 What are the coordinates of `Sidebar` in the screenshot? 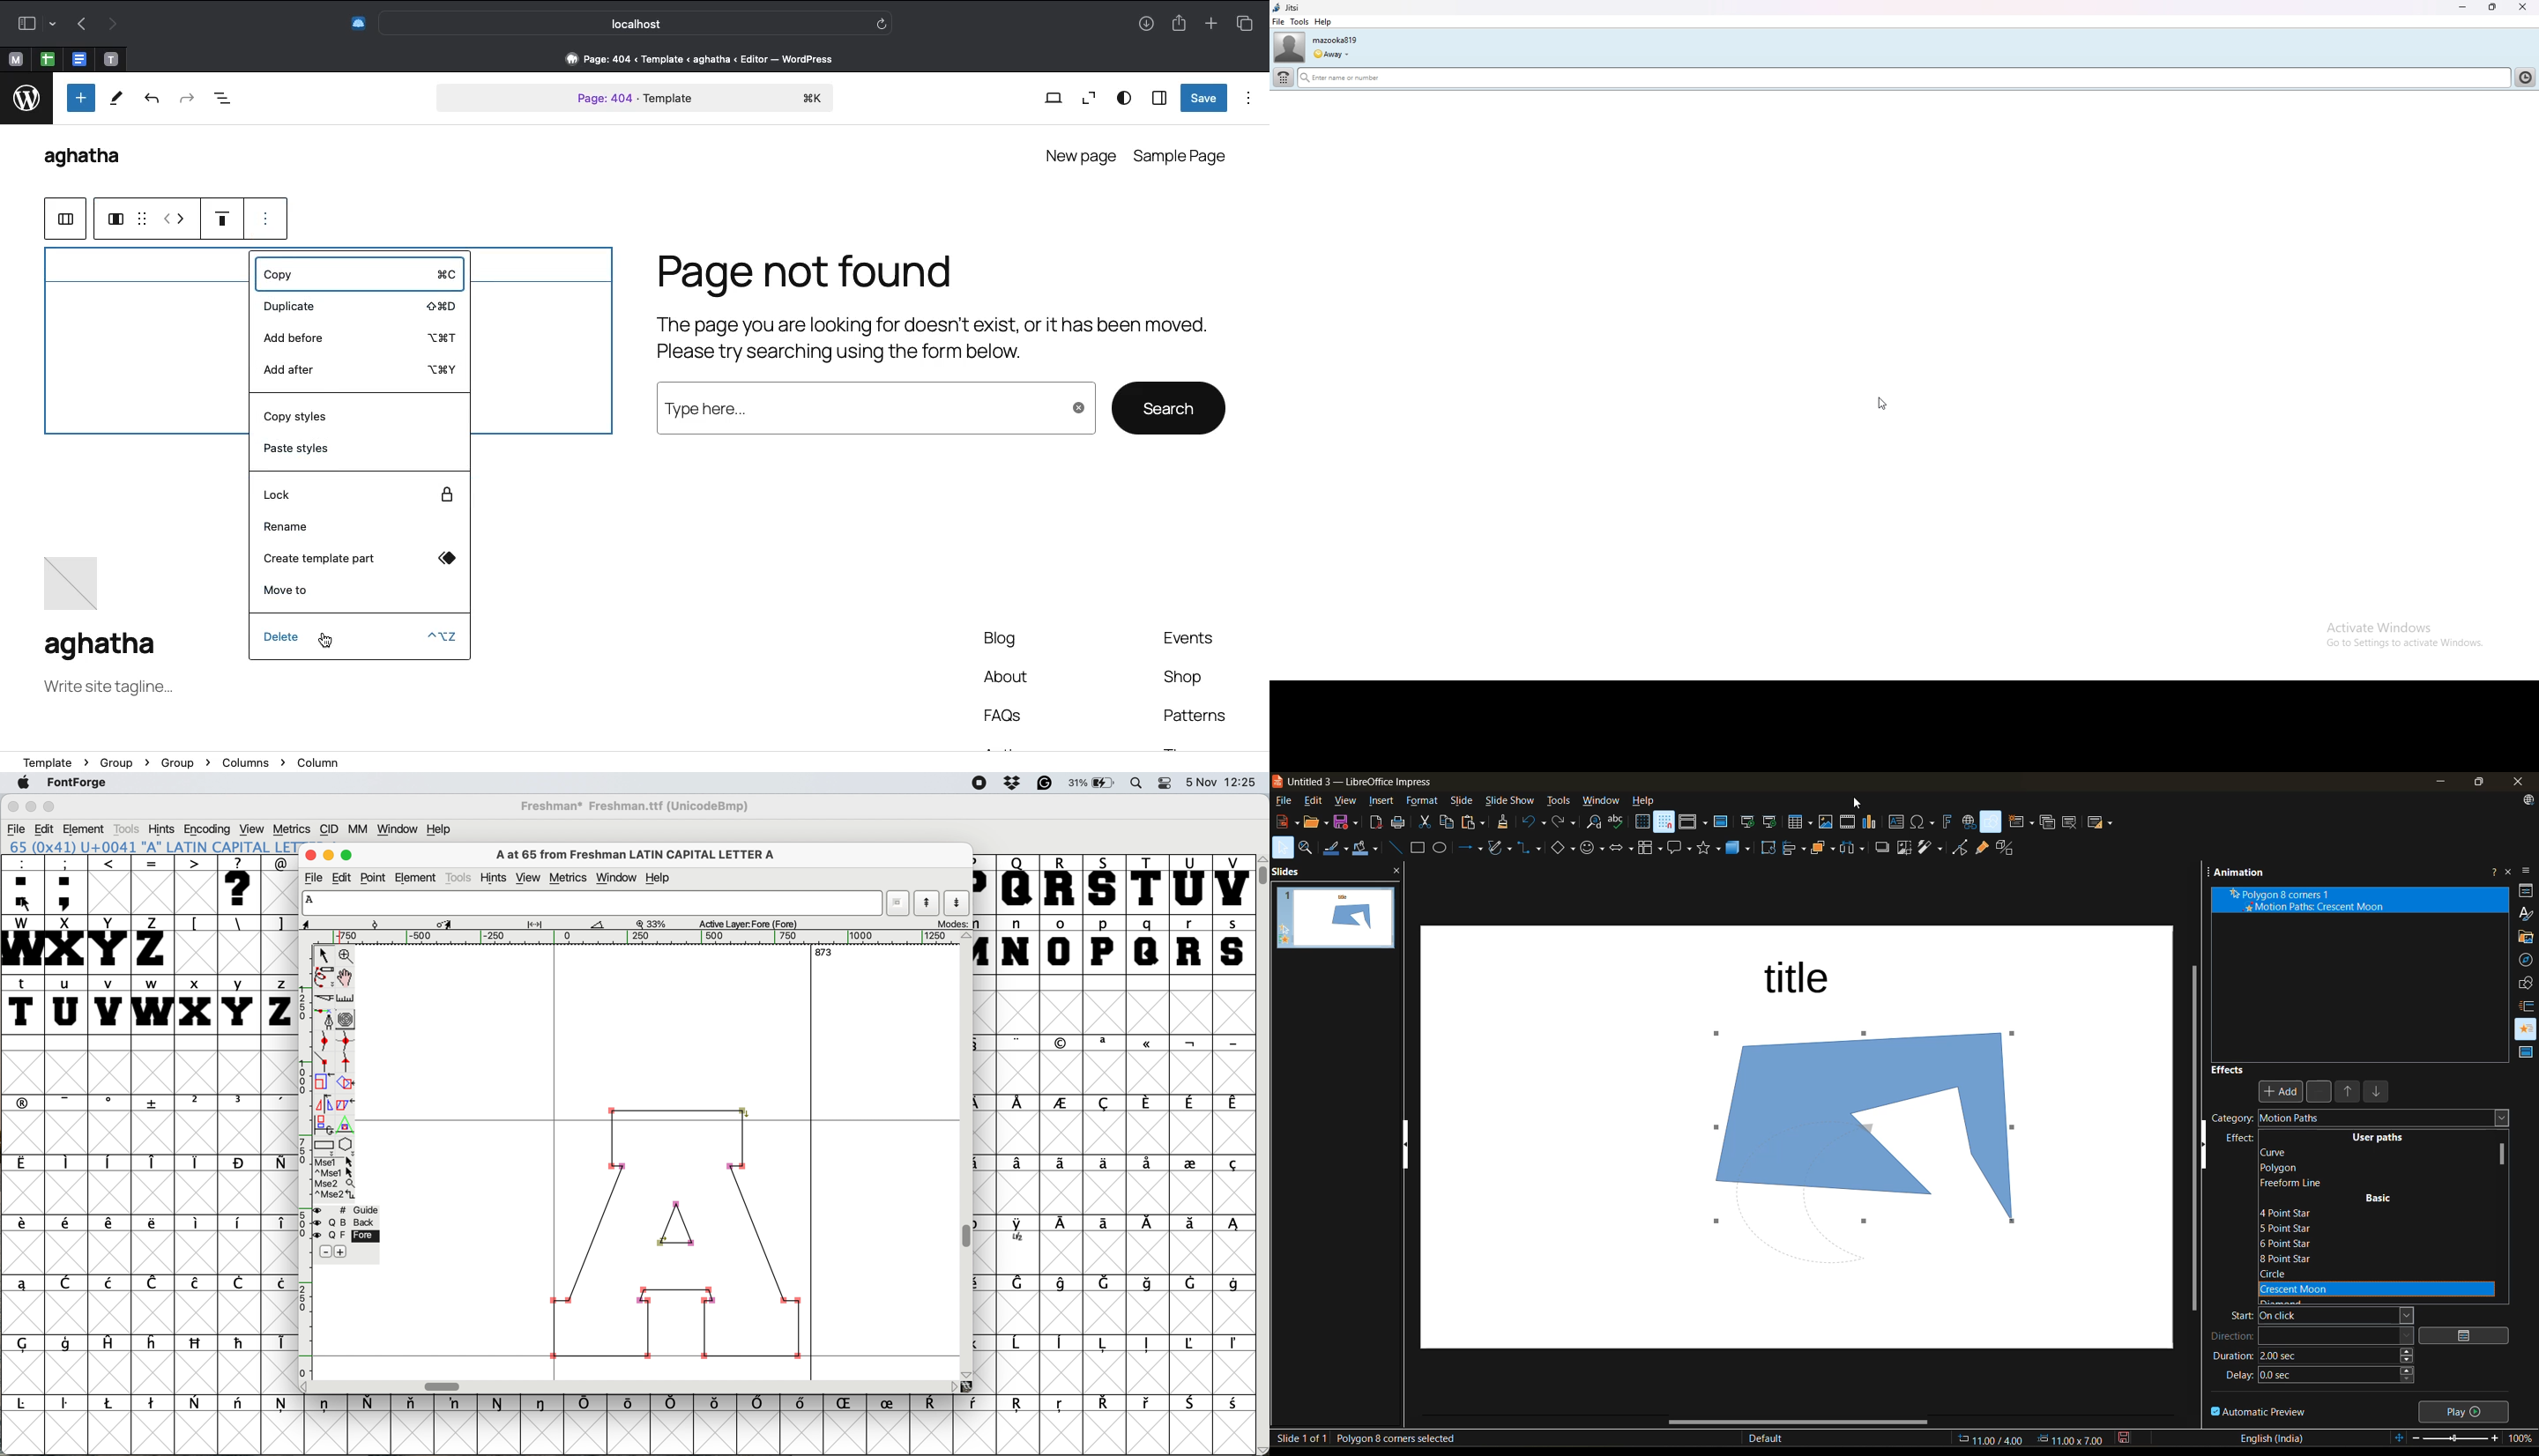 It's located at (34, 23).